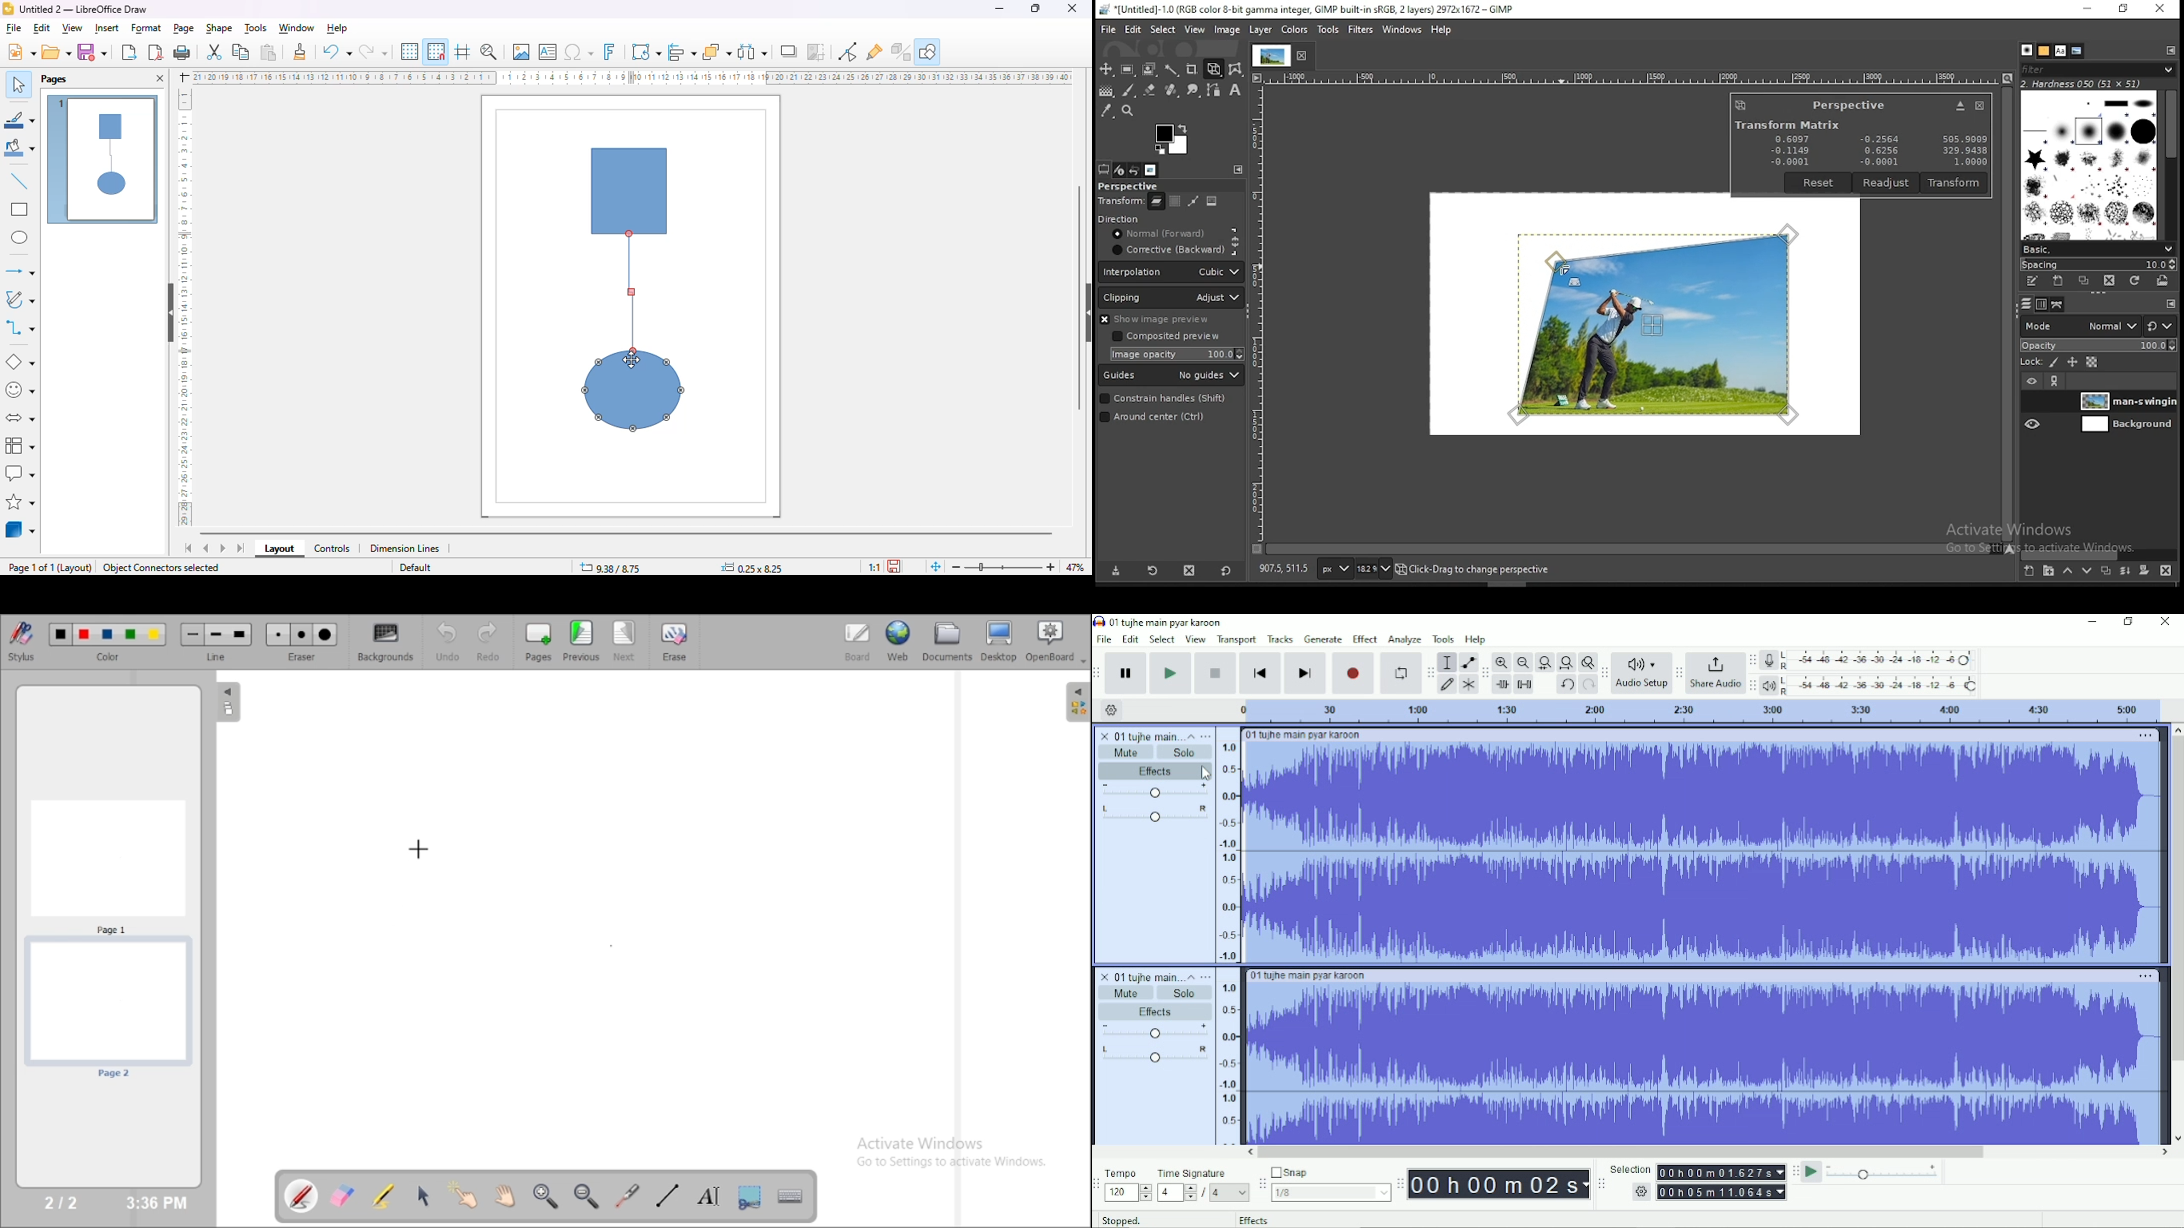 The image size is (2184, 1232). What do you see at coordinates (1225, 850) in the screenshot?
I see `soud` at bounding box center [1225, 850].